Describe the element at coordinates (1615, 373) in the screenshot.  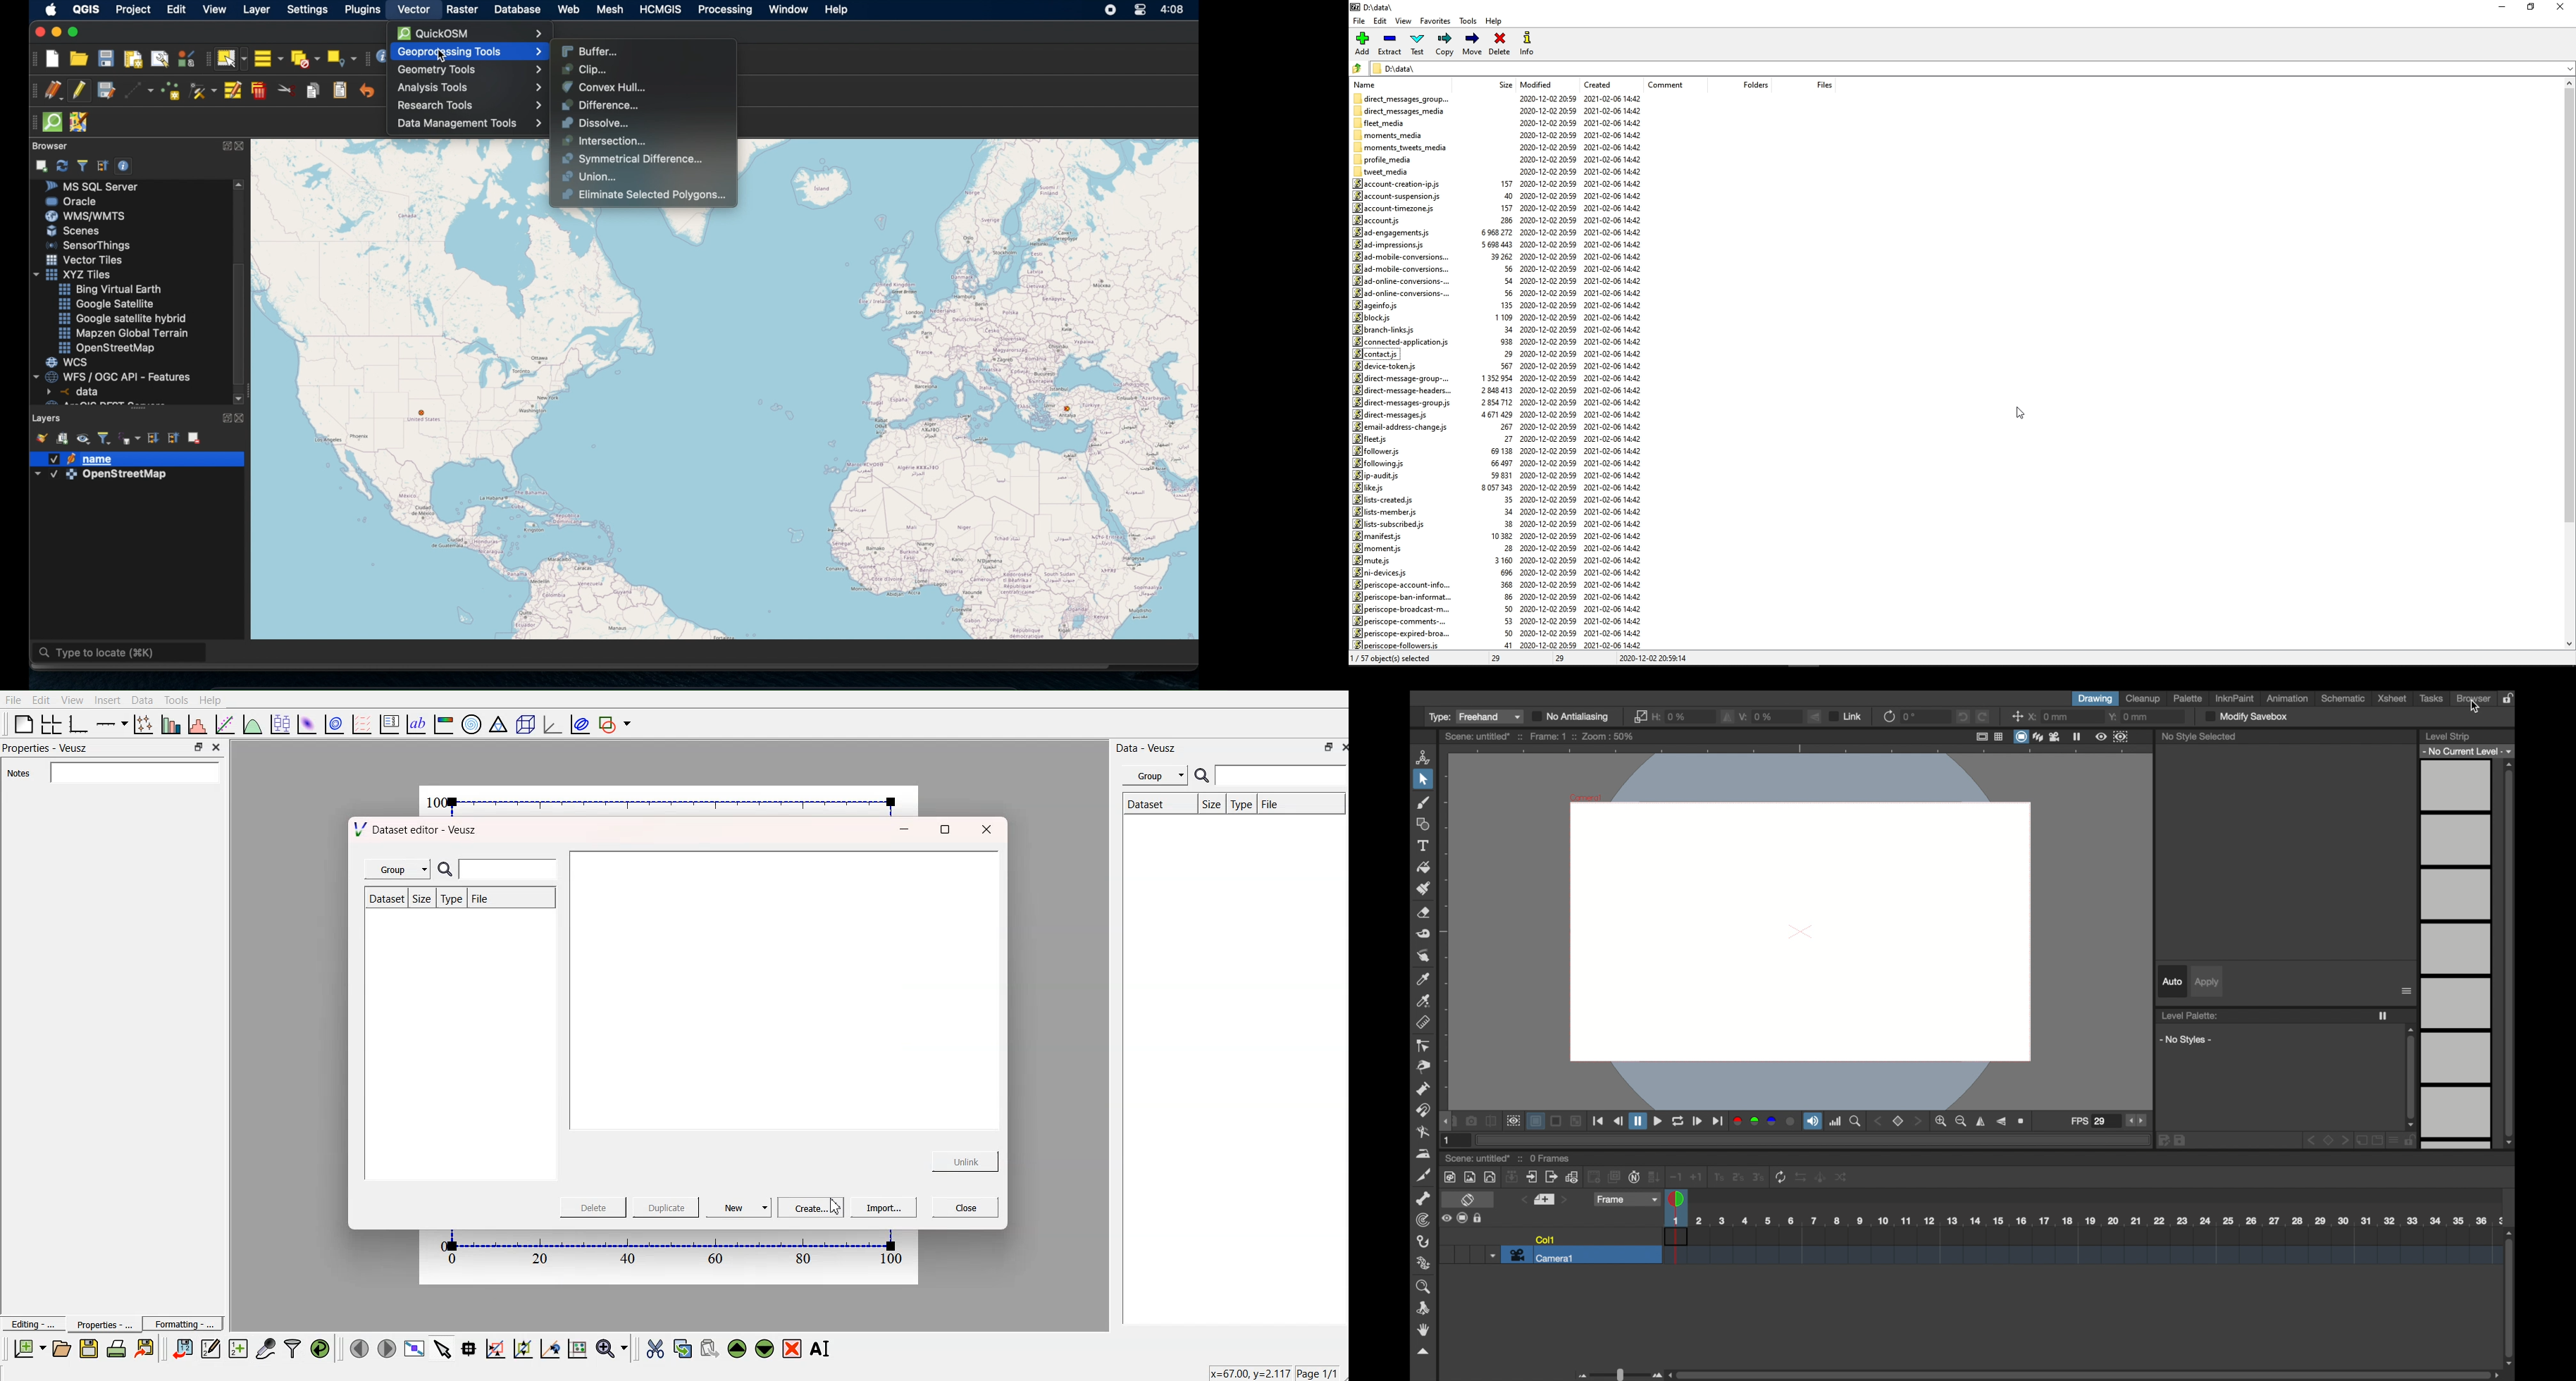
I see `created date and time` at that location.